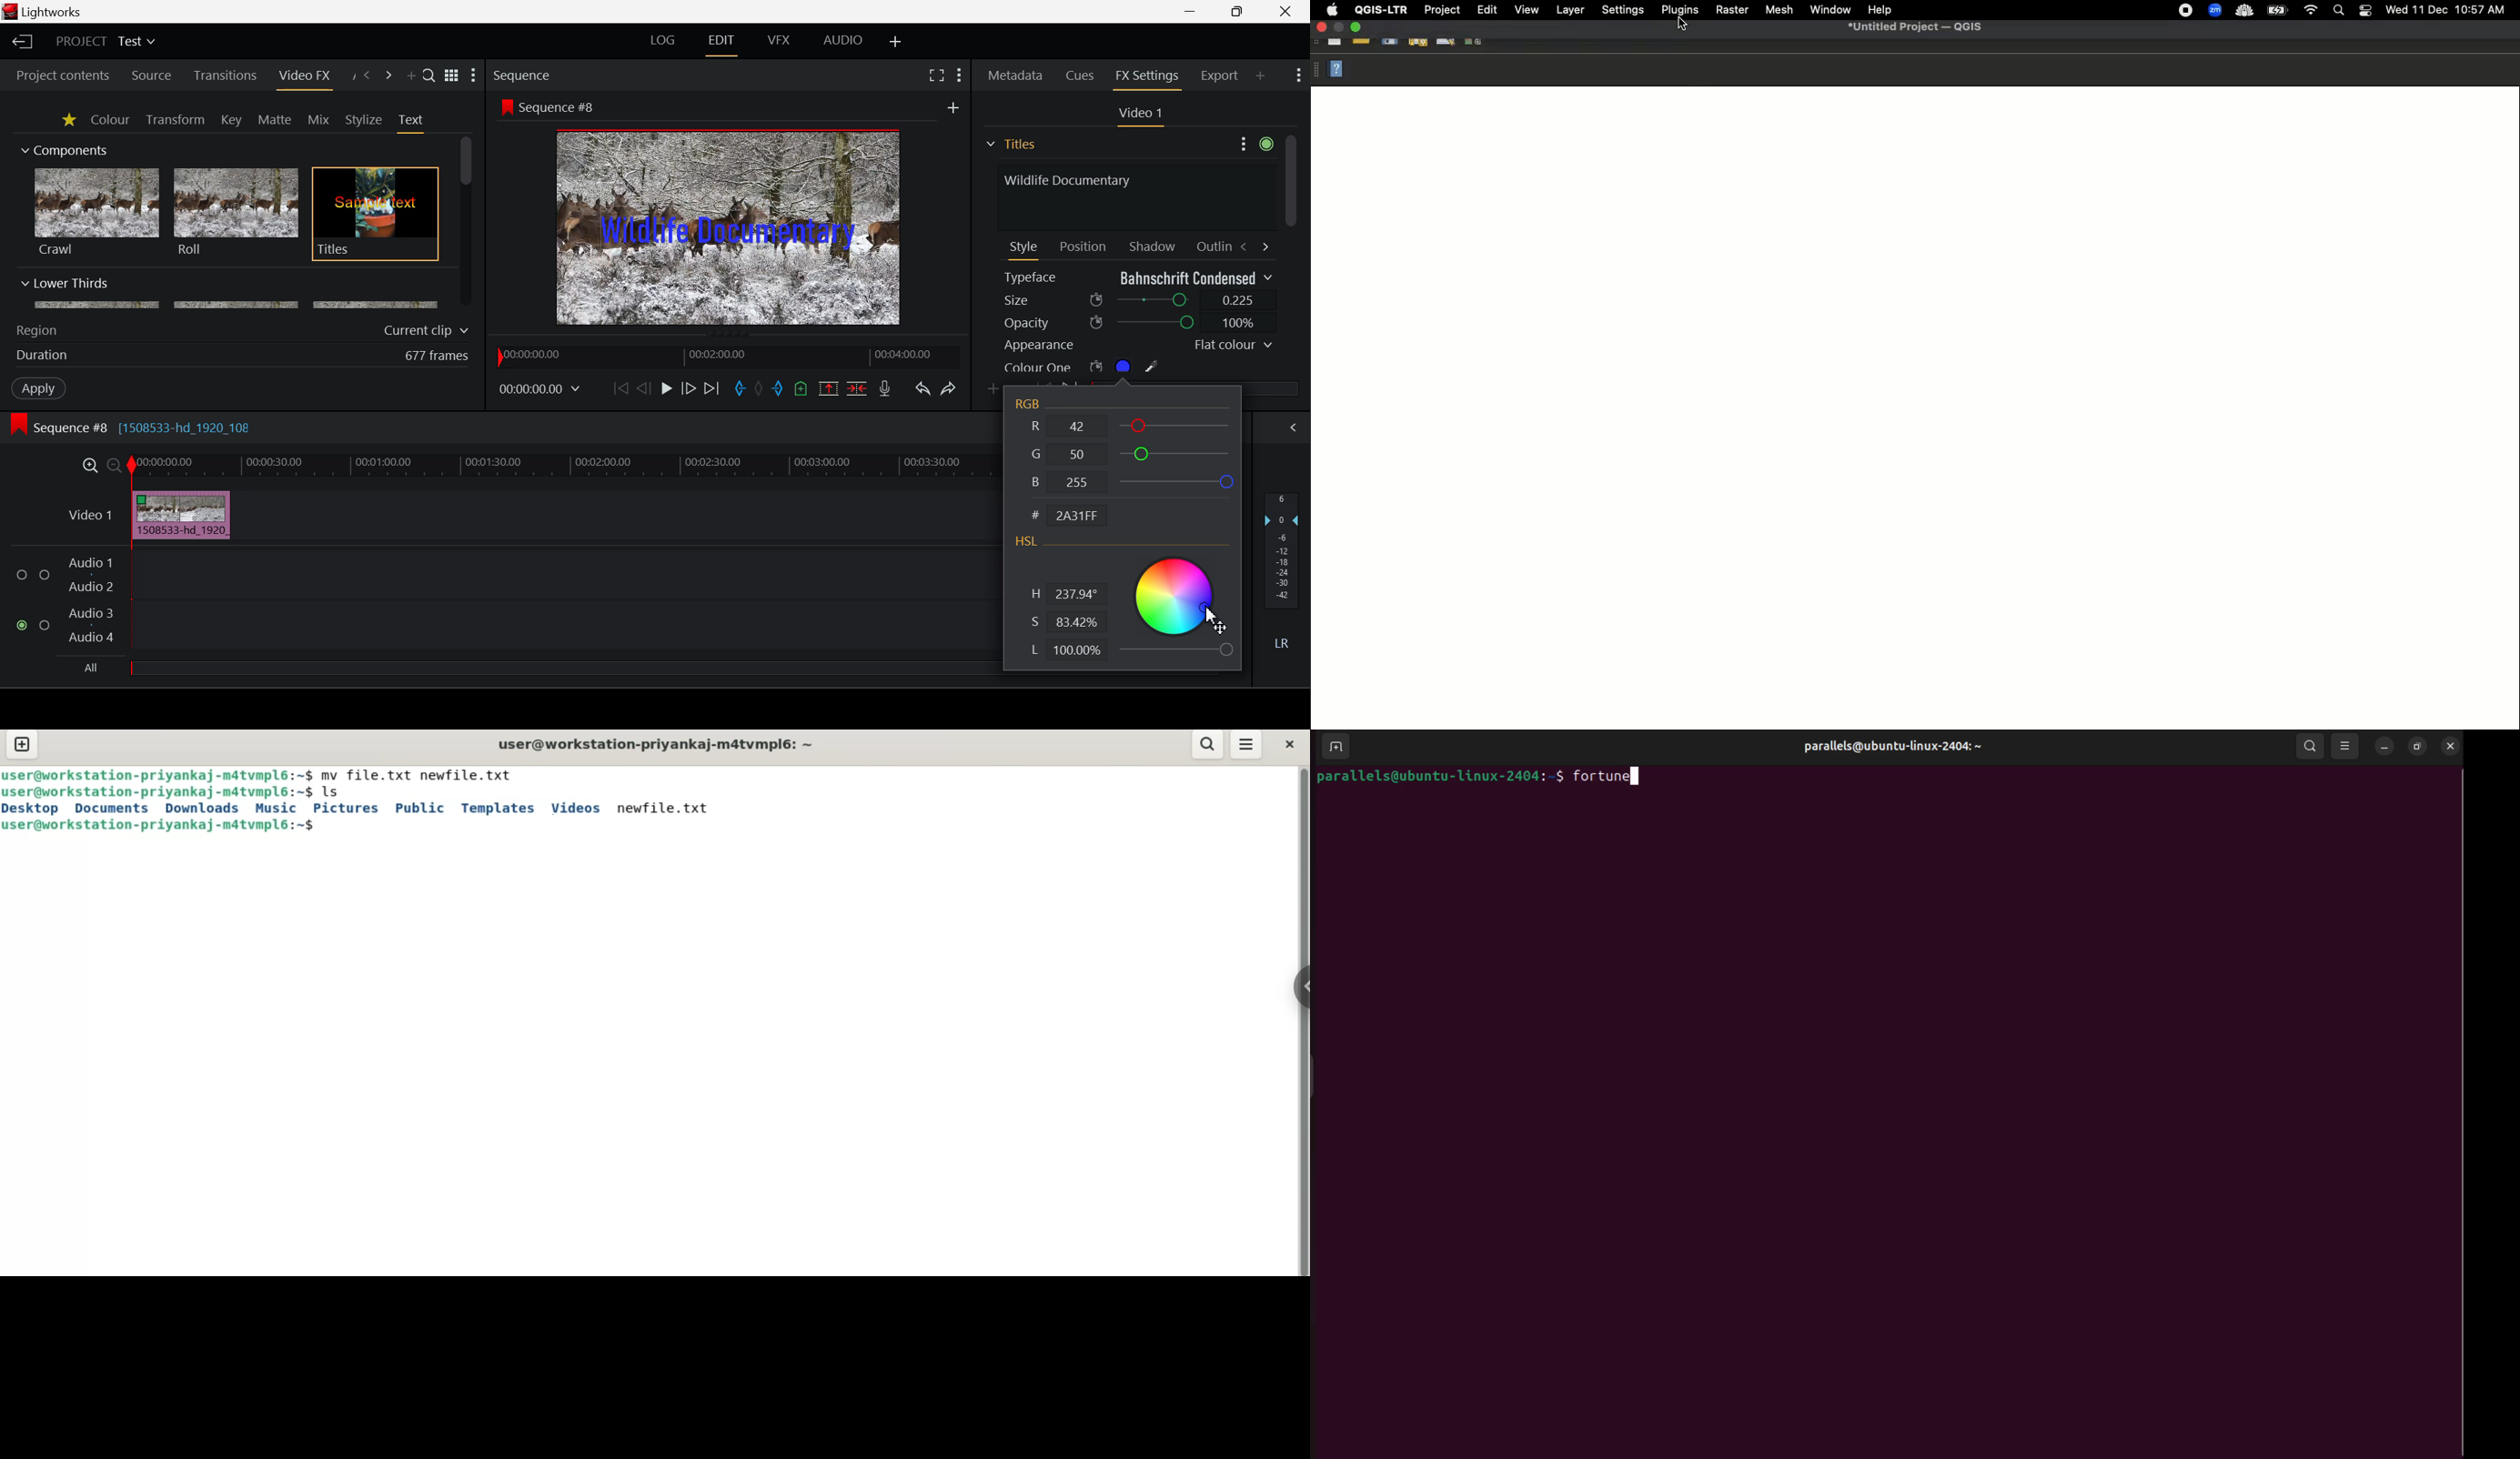 The width and height of the screenshot is (2520, 1484). I want to click on Audio 3, so click(90, 613).